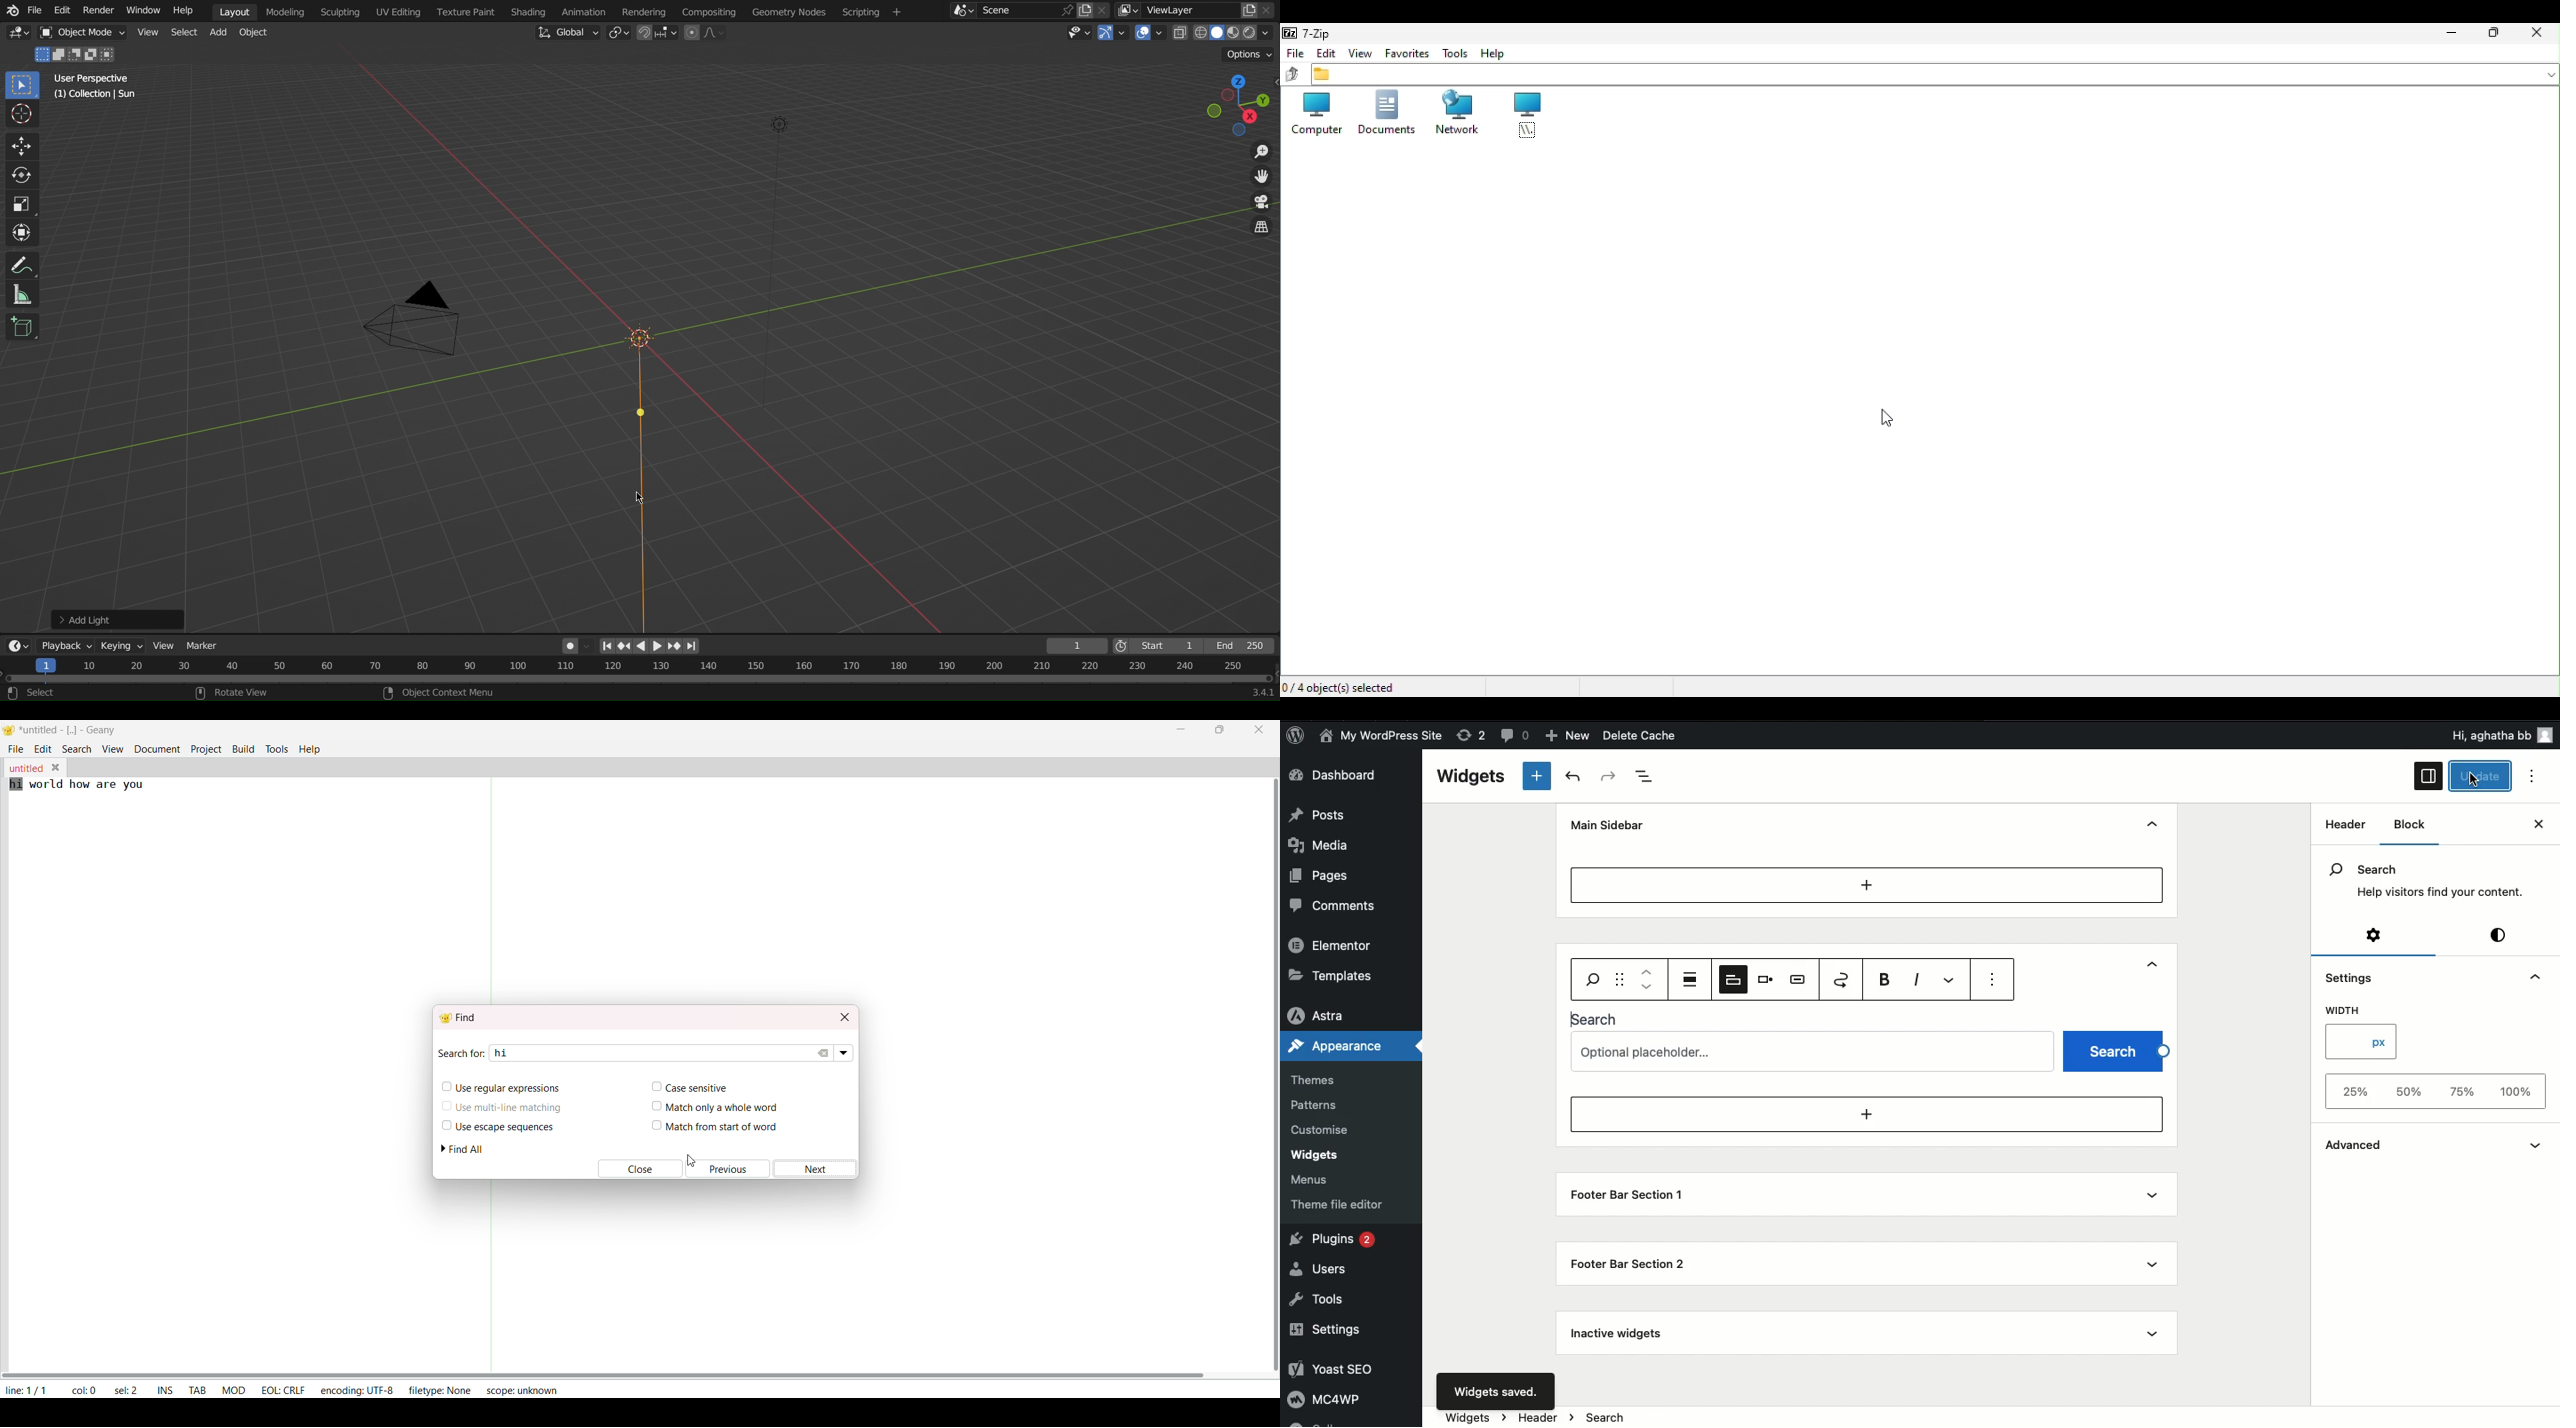  Describe the element at coordinates (528, 11) in the screenshot. I see `Shading` at that location.